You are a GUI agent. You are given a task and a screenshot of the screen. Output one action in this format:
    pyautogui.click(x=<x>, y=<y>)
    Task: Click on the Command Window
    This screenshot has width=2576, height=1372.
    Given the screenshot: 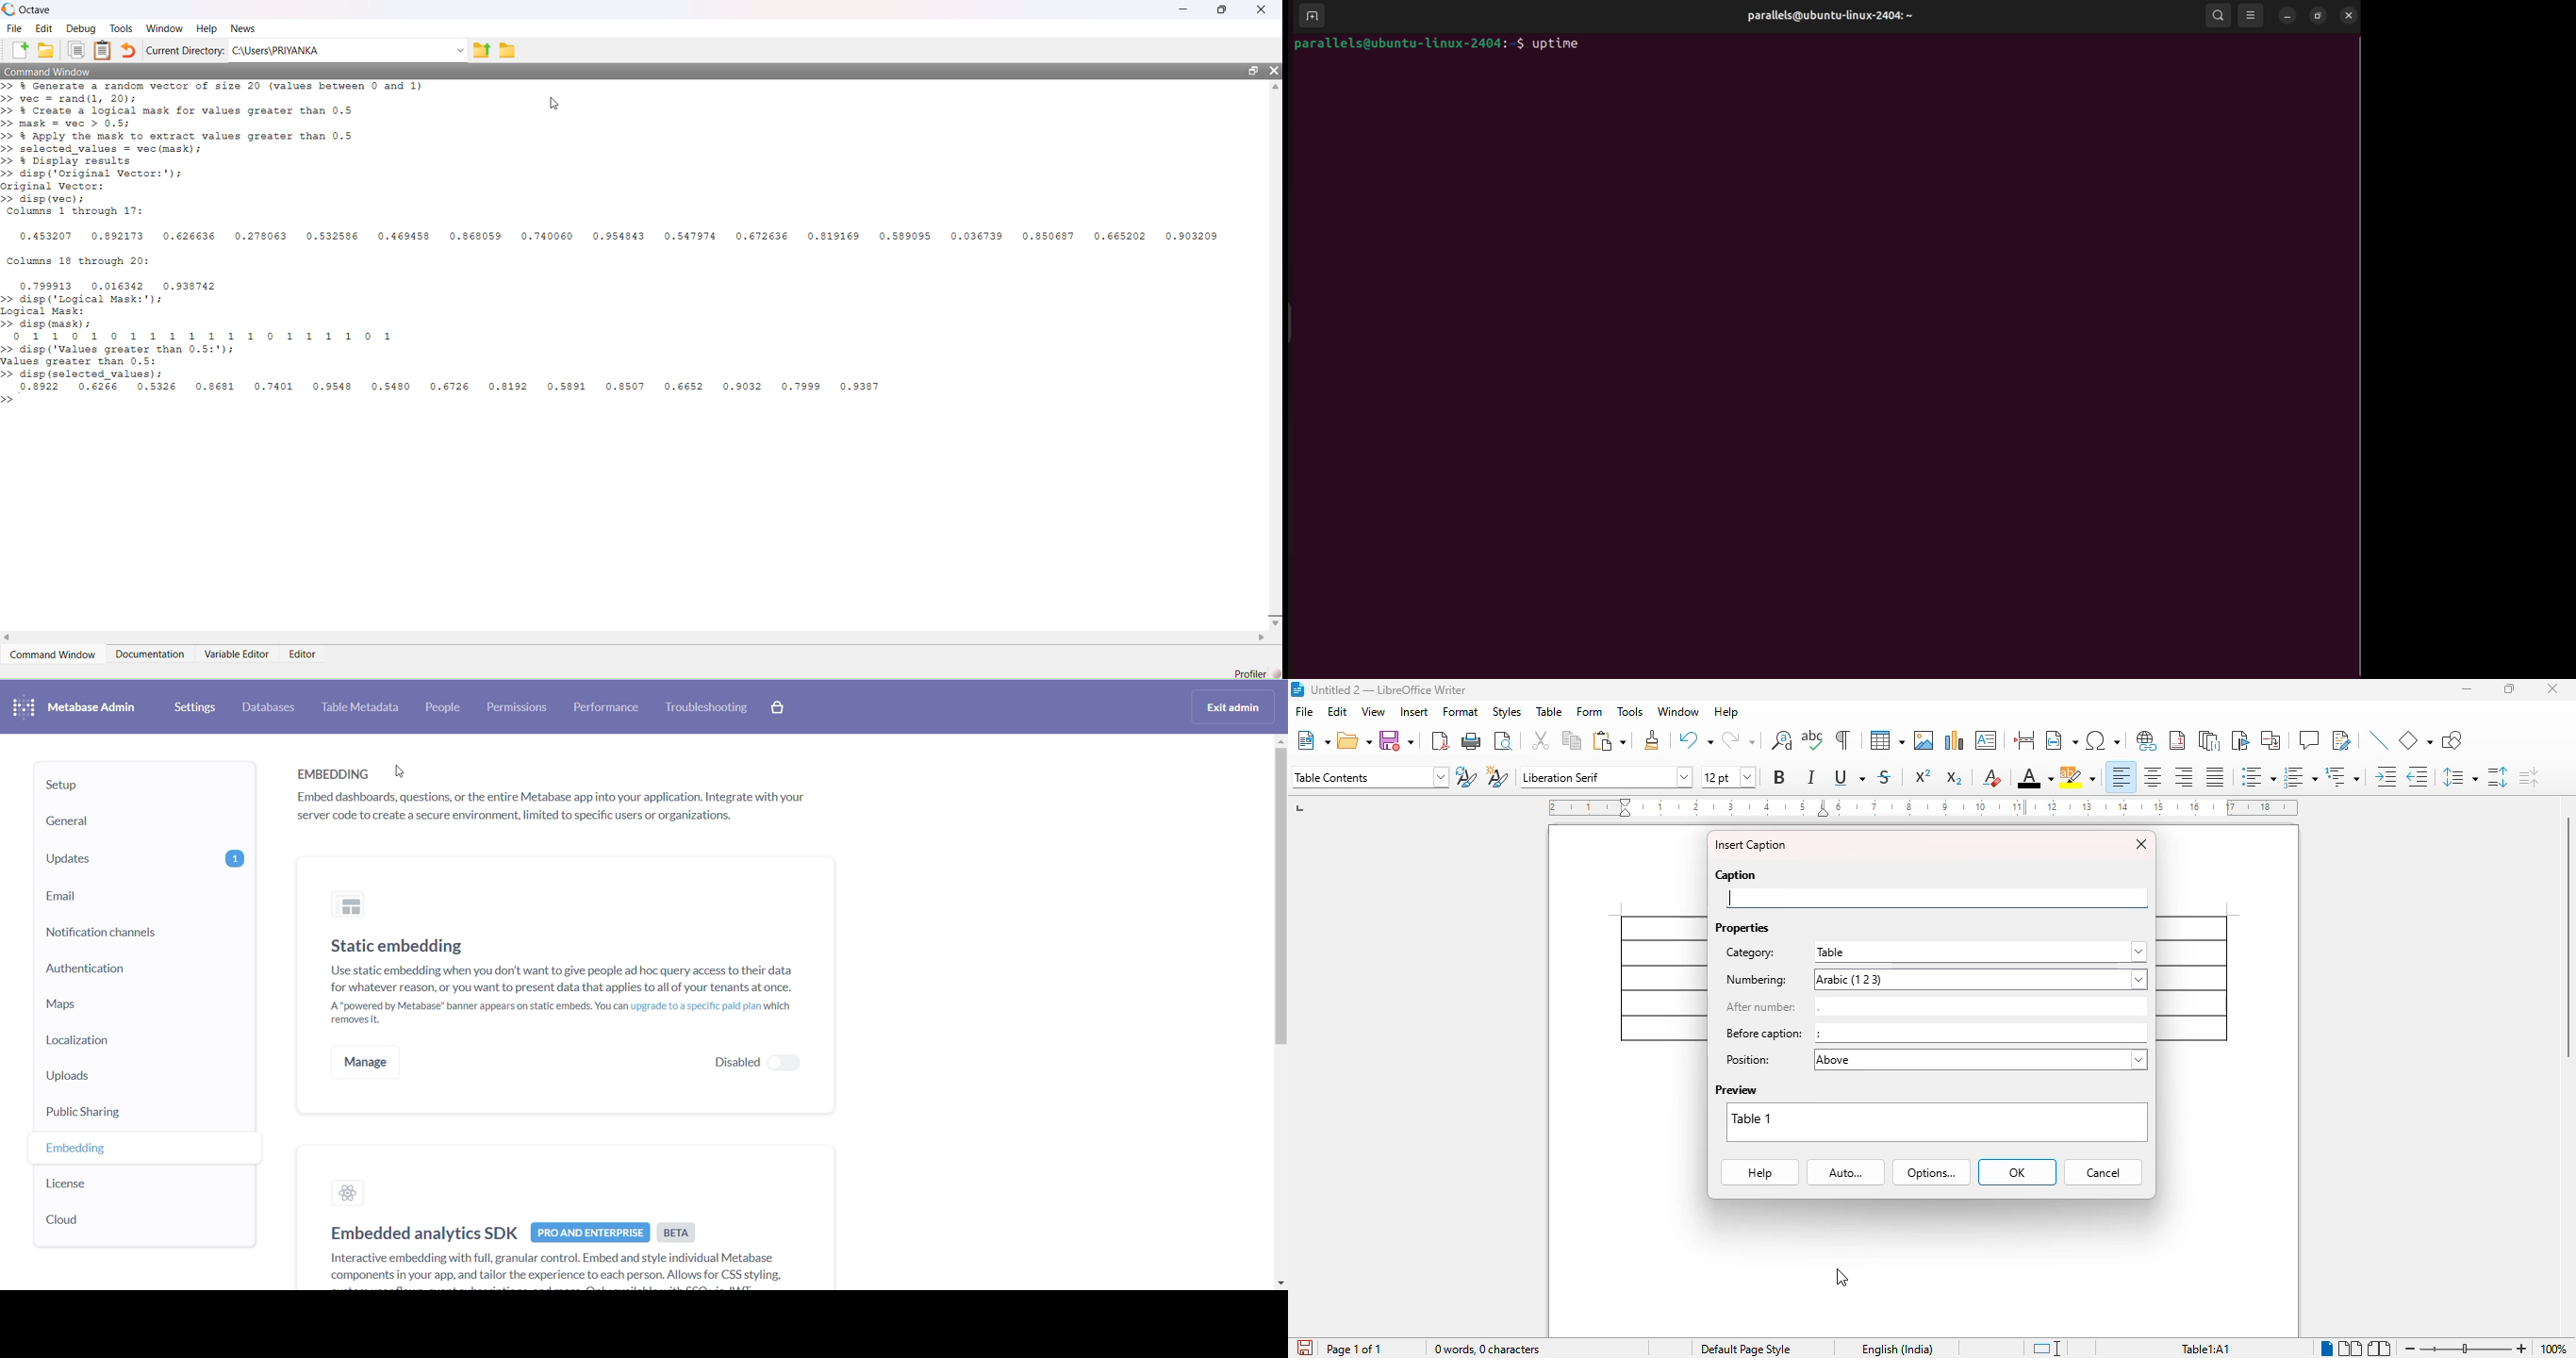 What is the action you would take?
    pyautogui.click(x=609, y=71)
    